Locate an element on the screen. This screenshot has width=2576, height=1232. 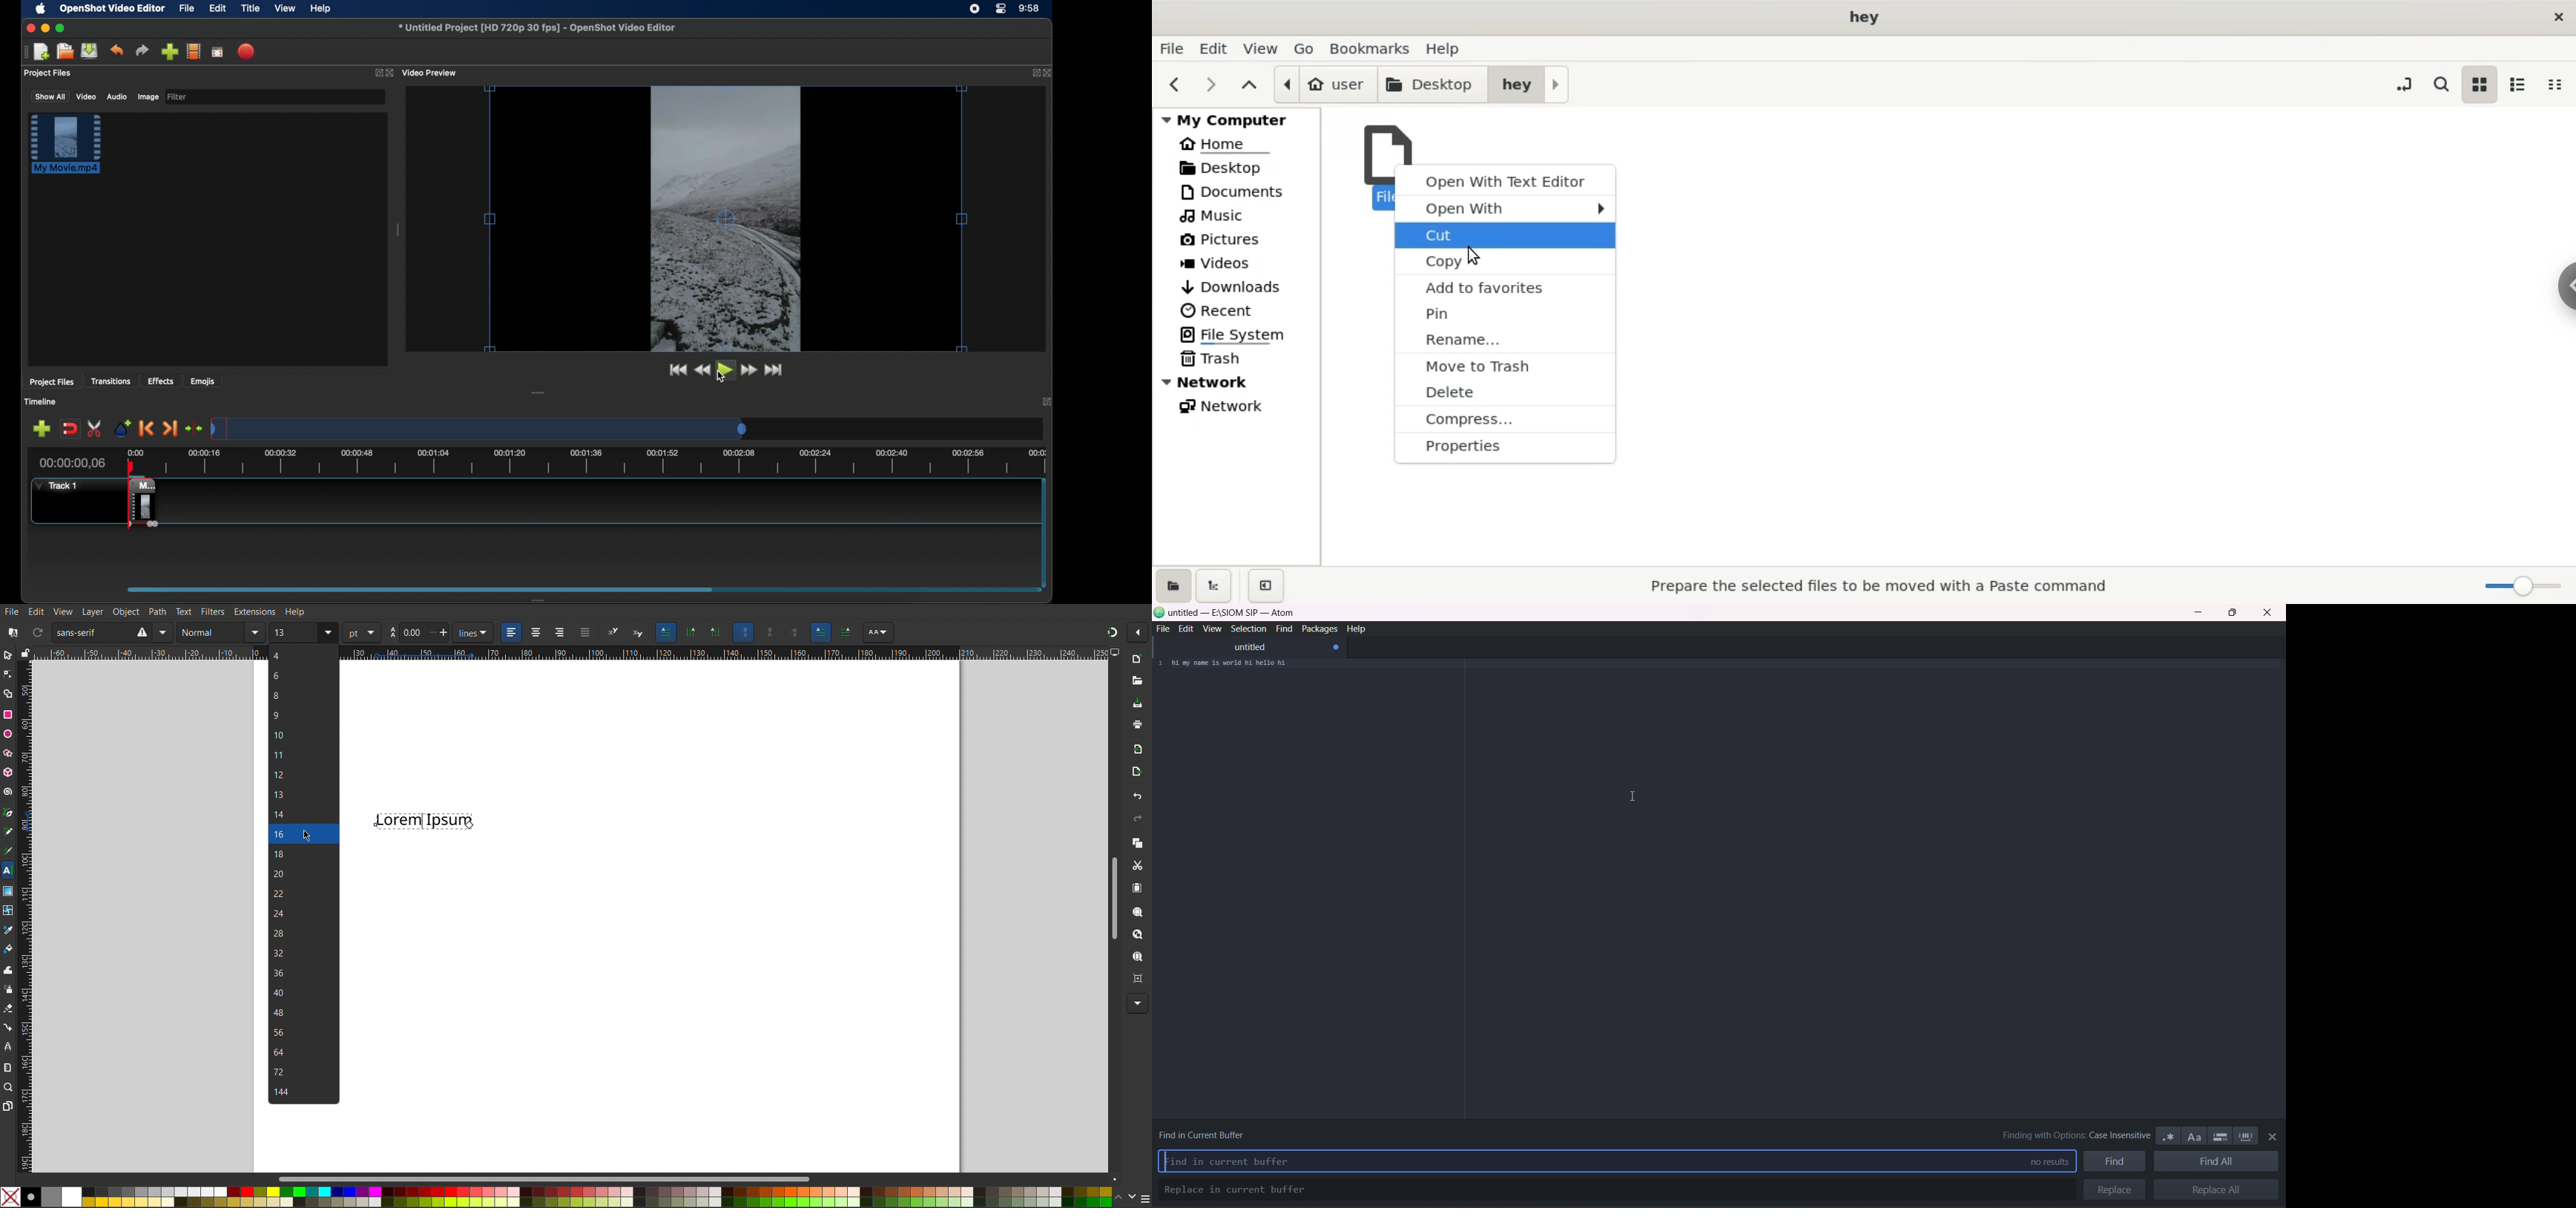
save files is located at coordinates (91, 51).